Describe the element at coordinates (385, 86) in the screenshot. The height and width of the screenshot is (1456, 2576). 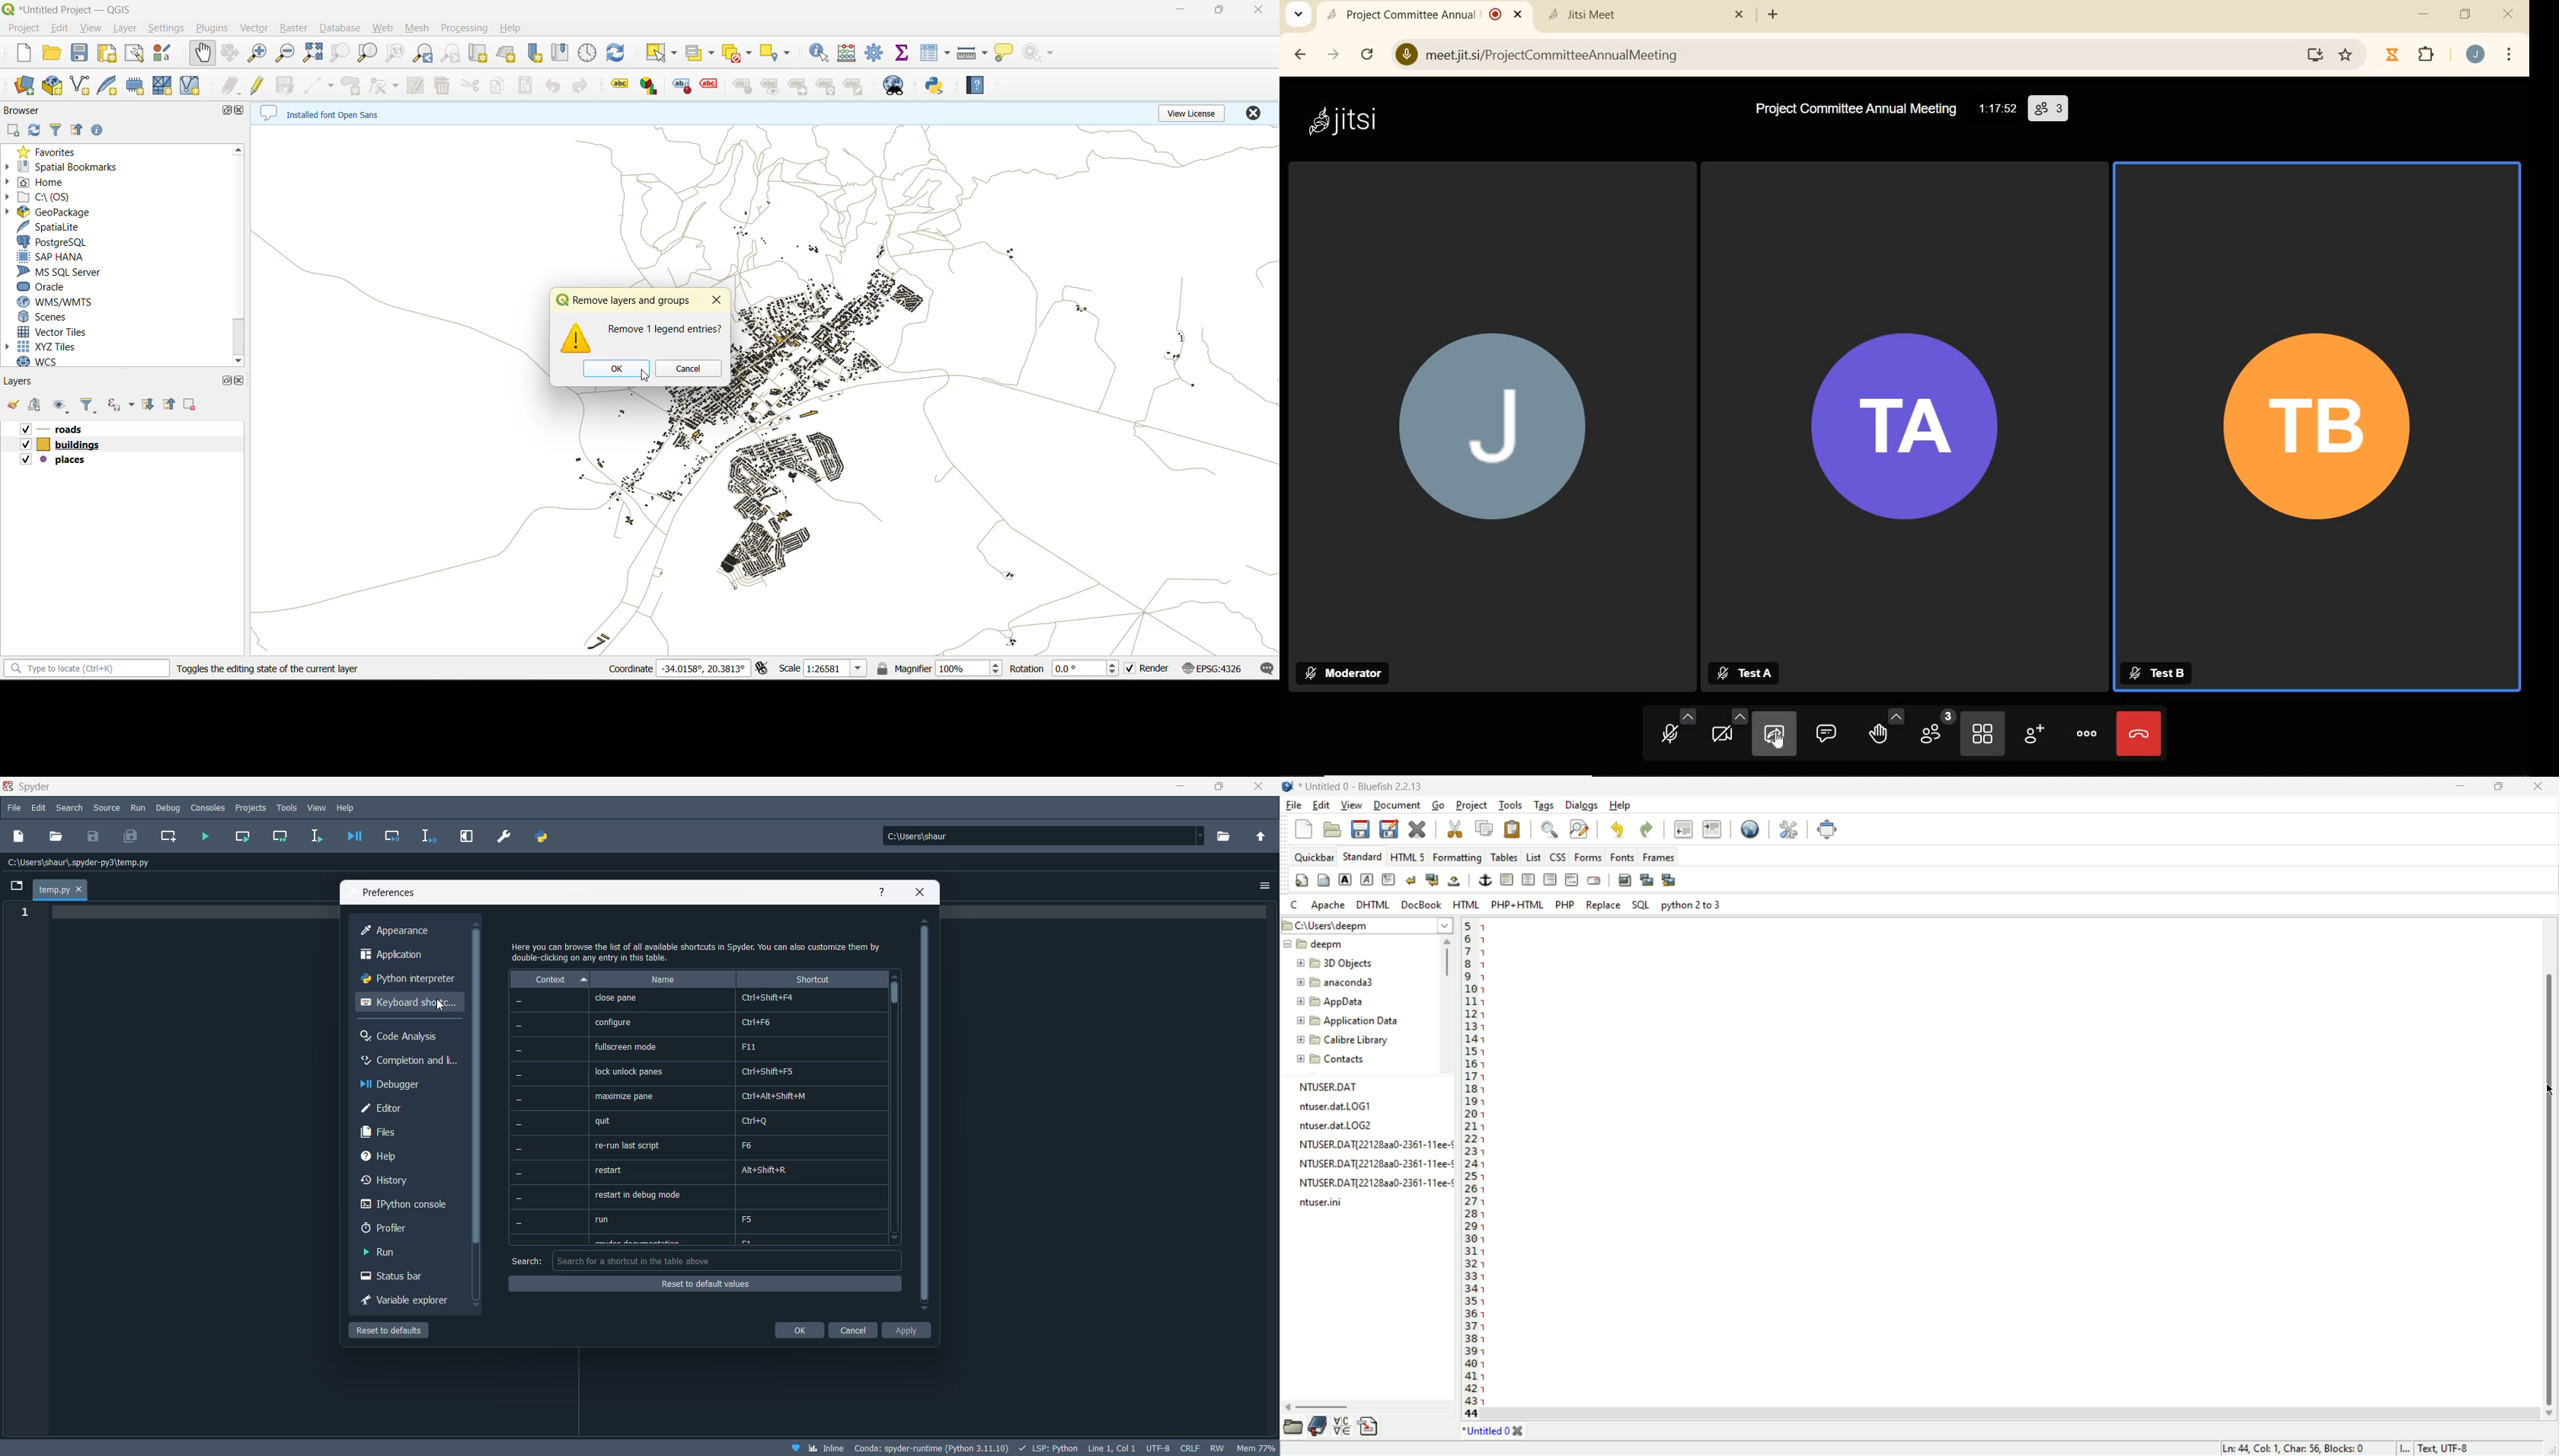
I see `vertex tools` at that location.